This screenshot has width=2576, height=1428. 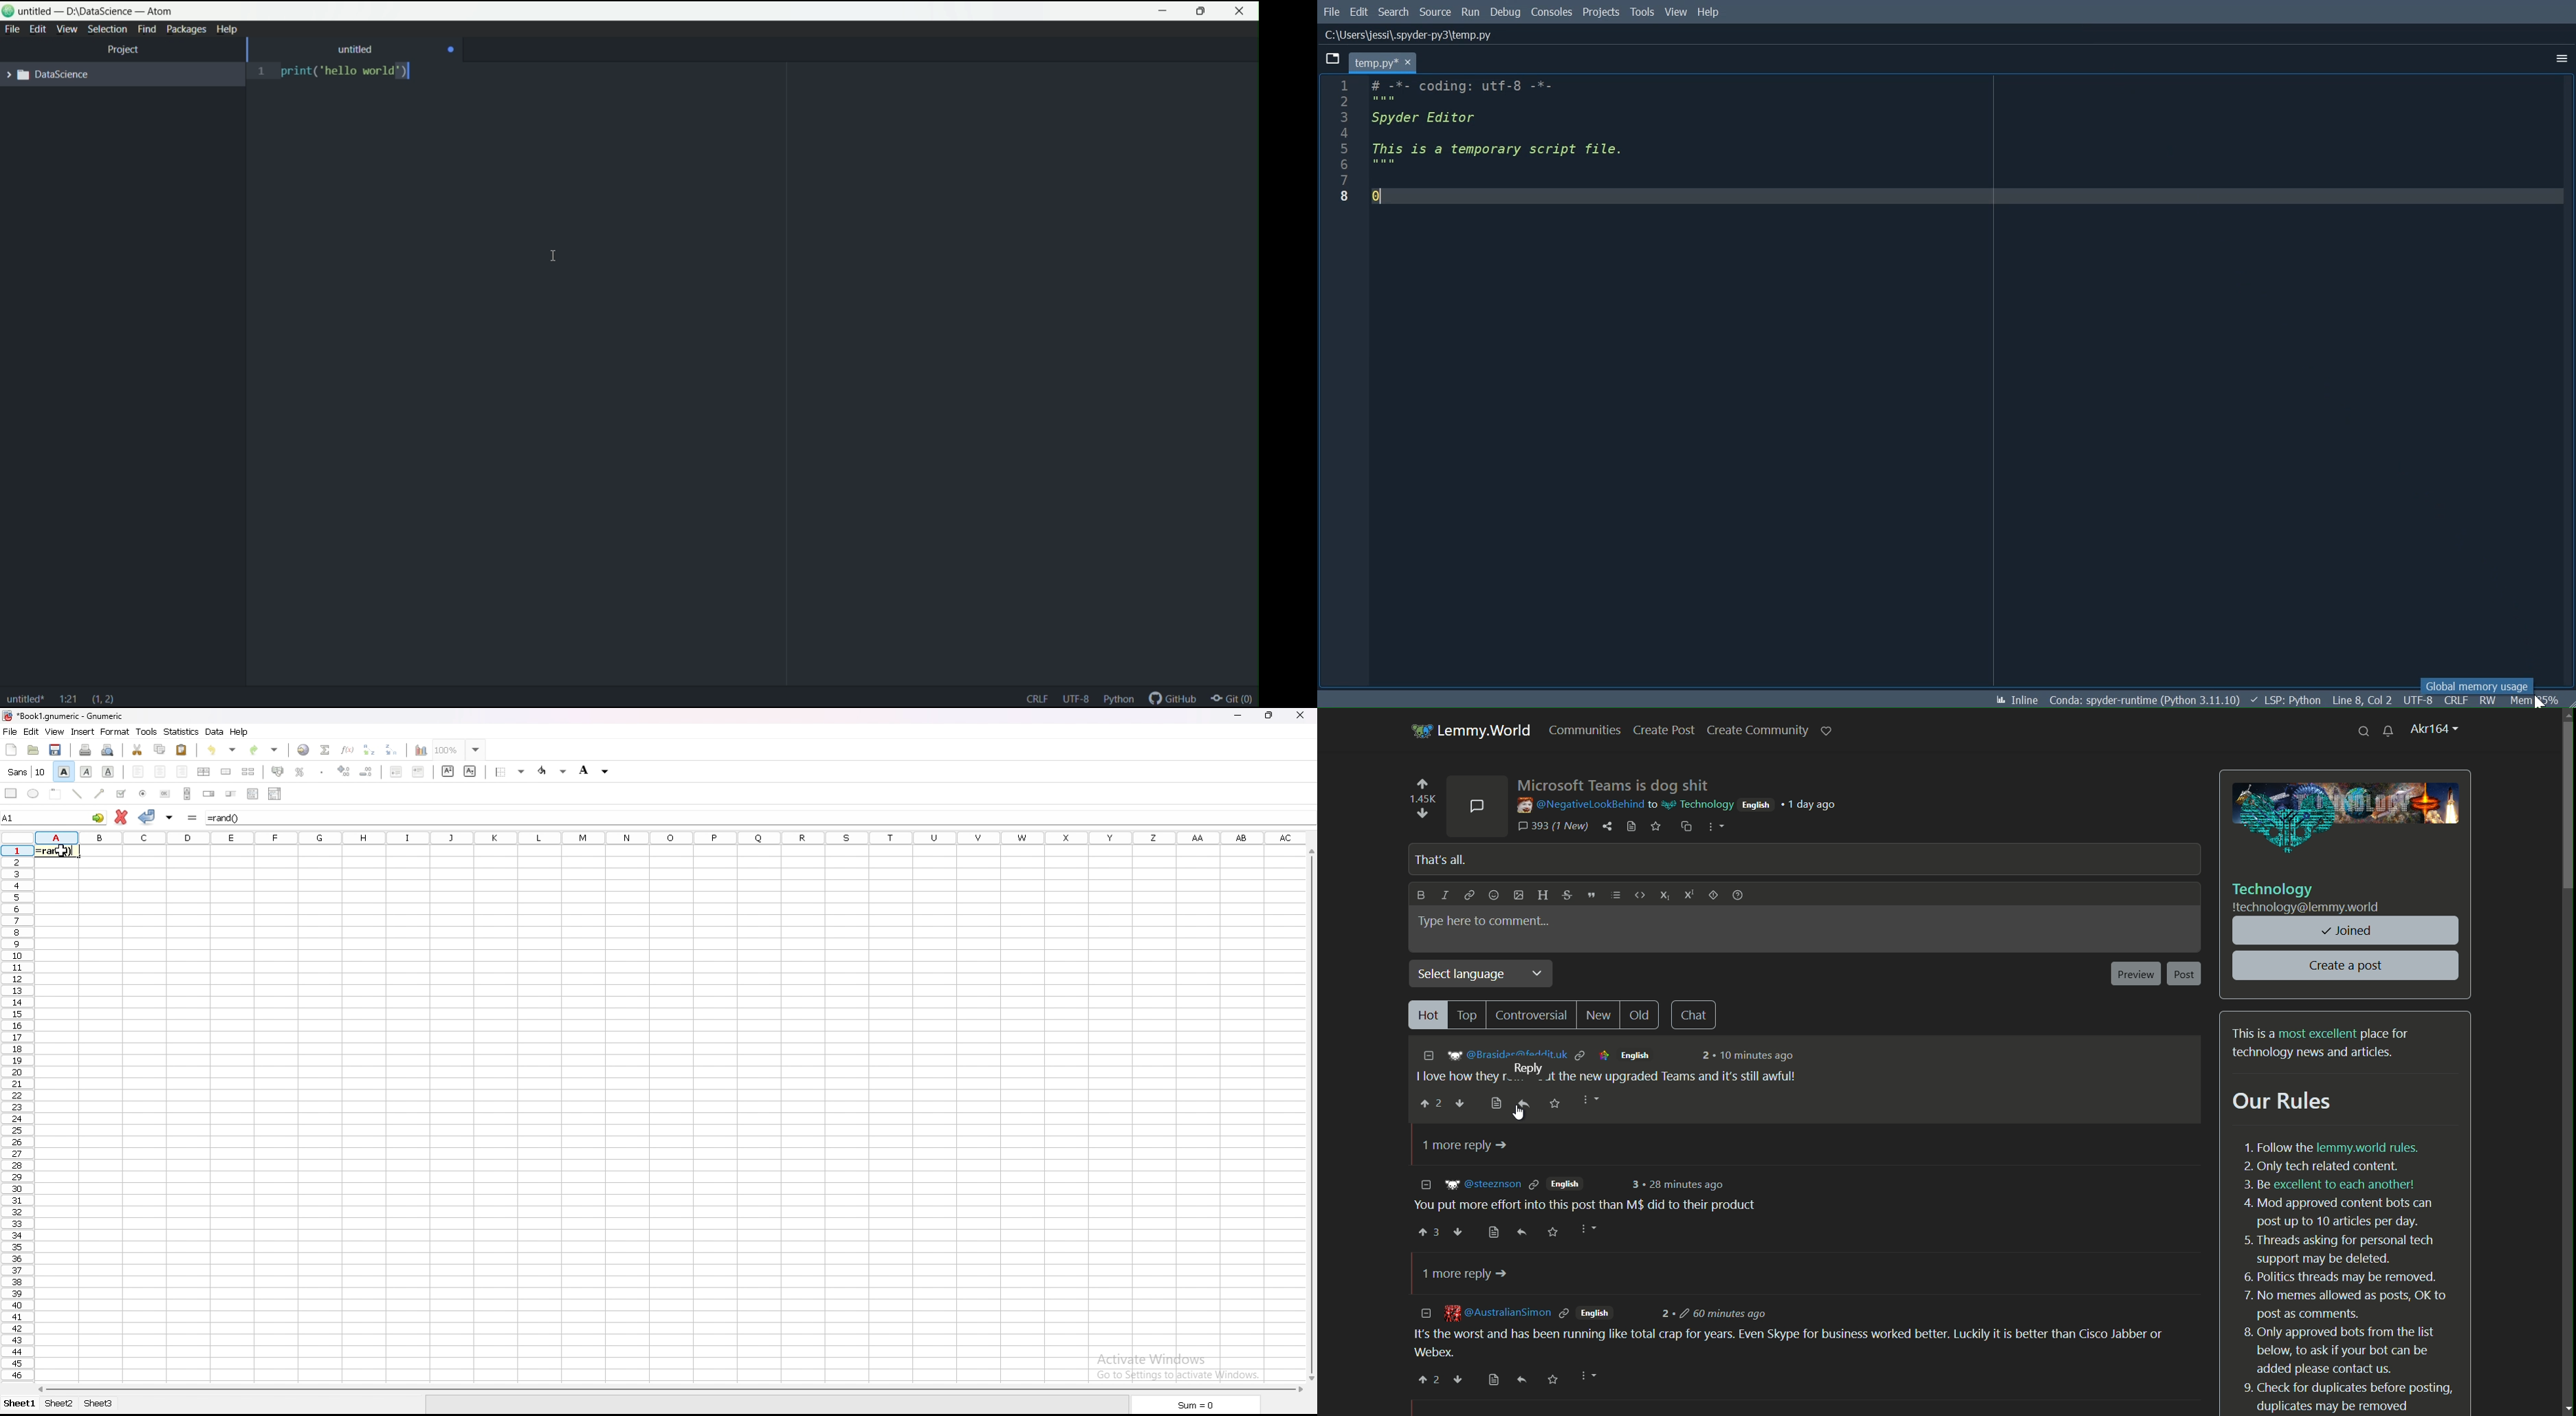 I want to click on help menu, so click(x=226, y=29).